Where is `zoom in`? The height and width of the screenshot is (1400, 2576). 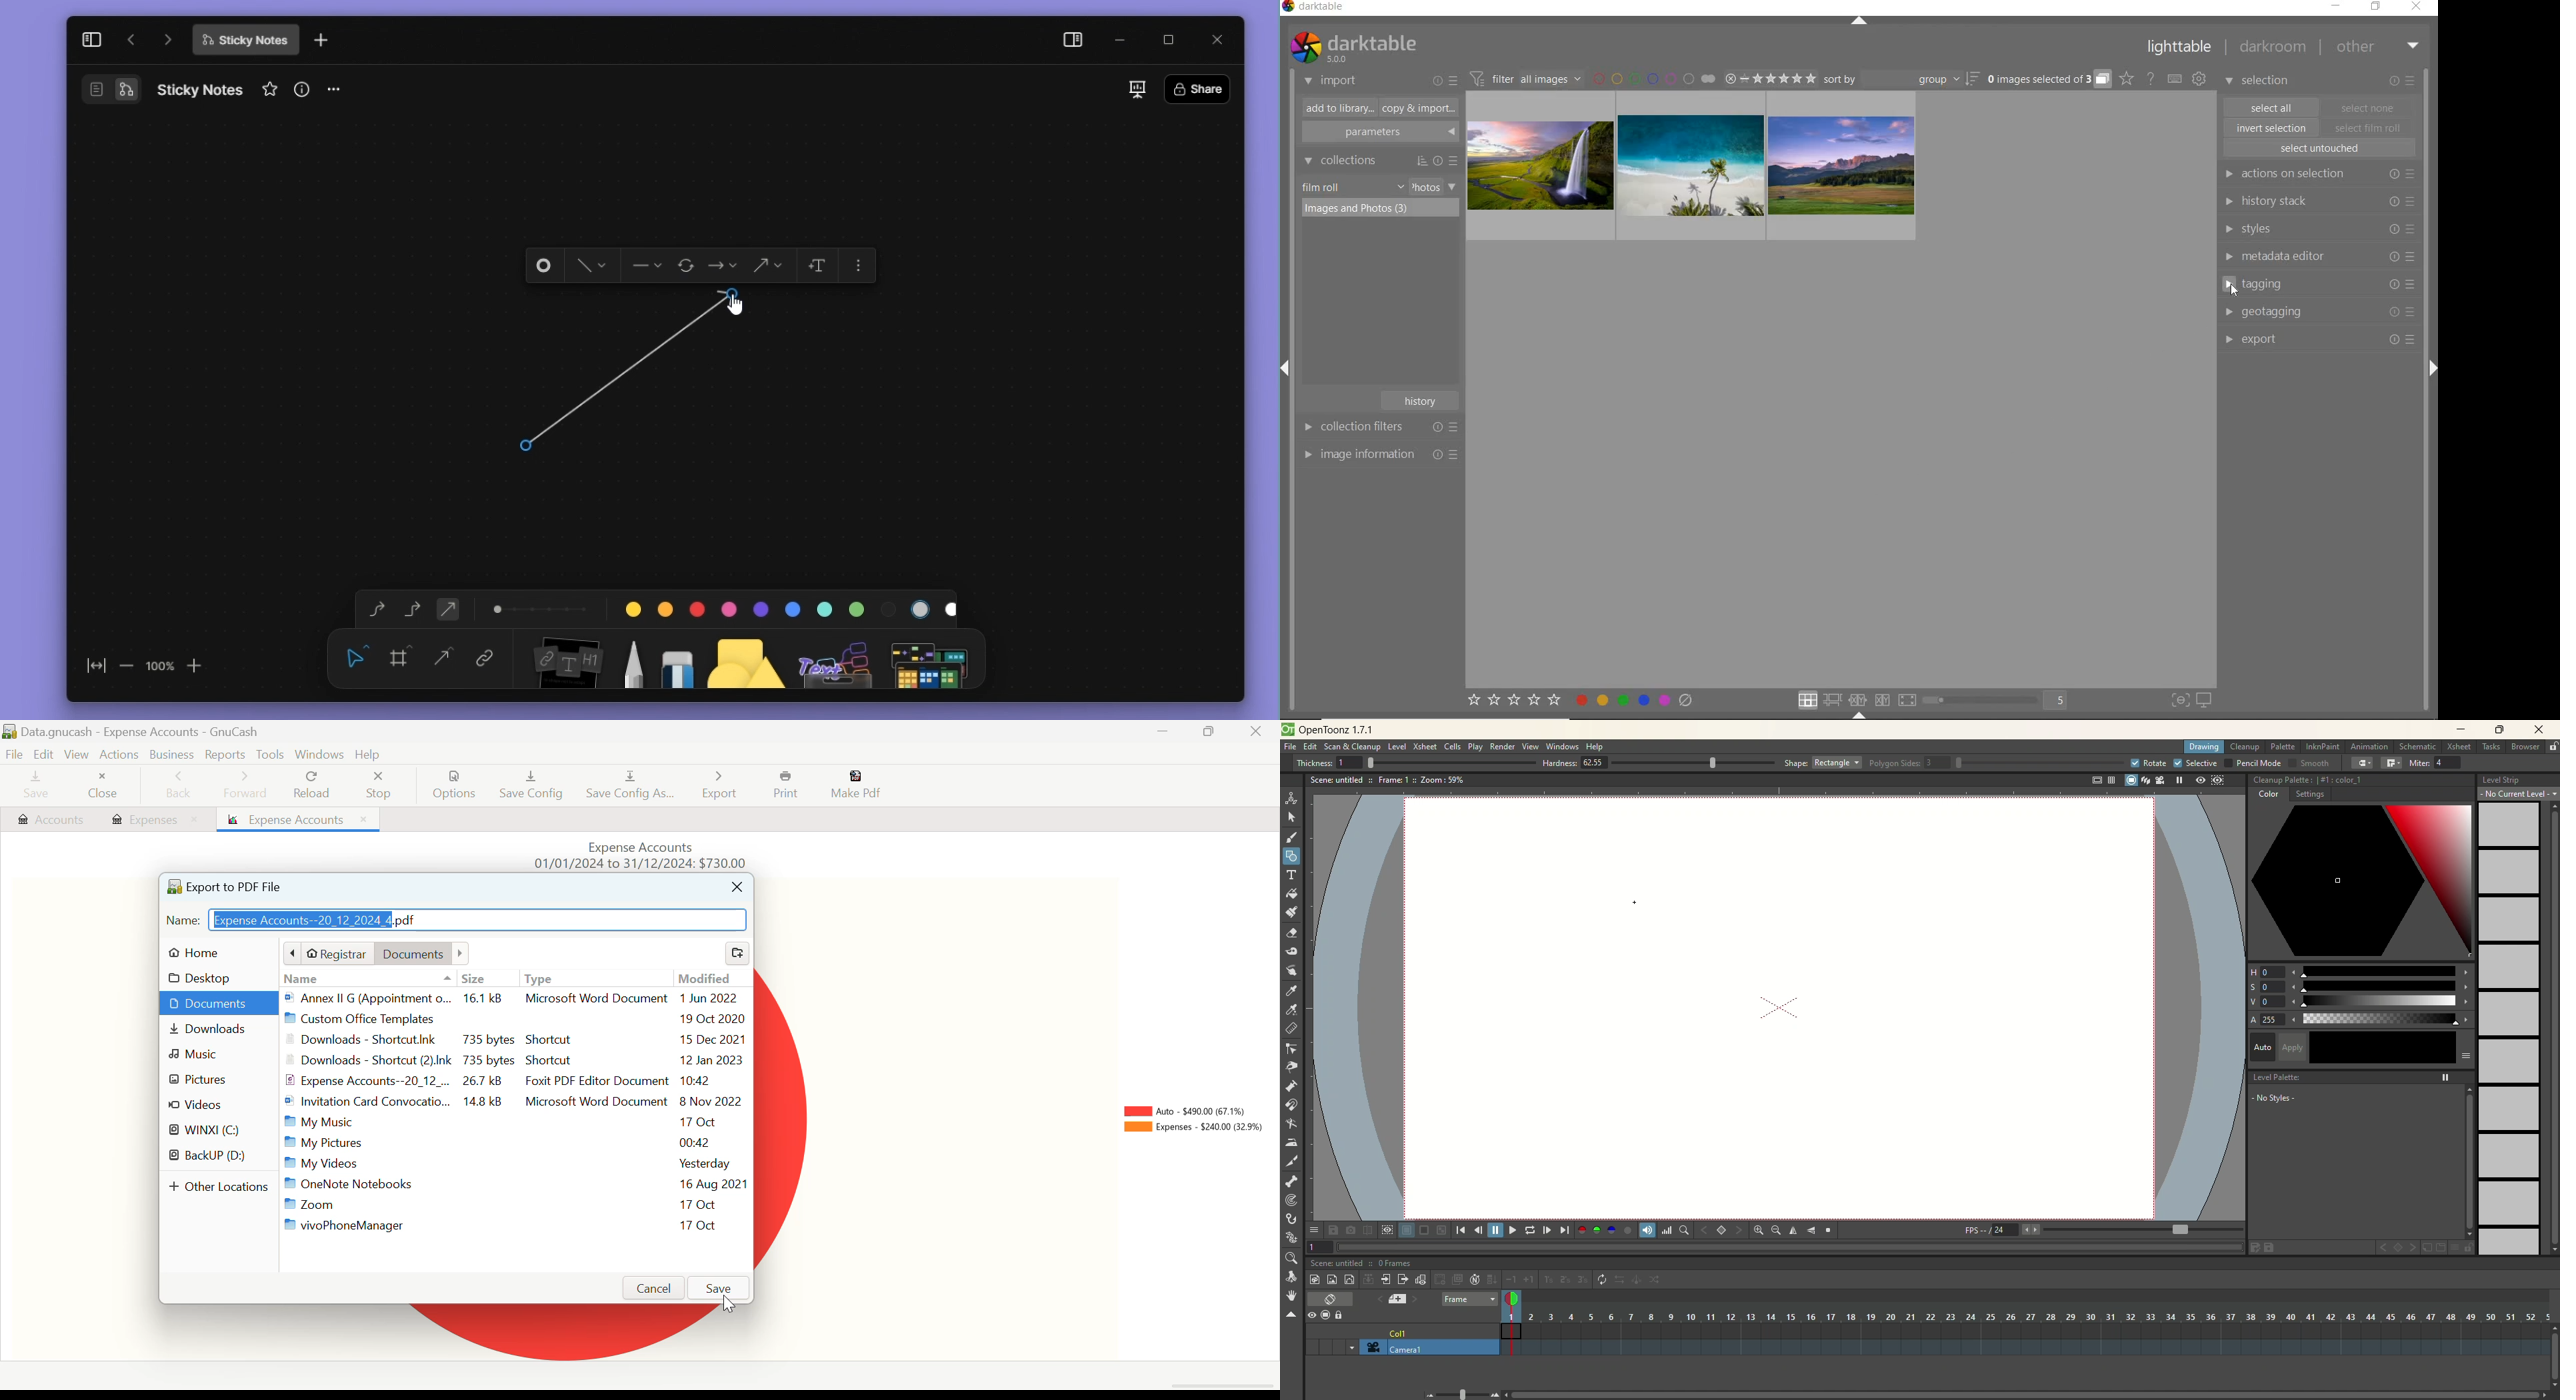
zoom in is located at coordinates (196, 664).